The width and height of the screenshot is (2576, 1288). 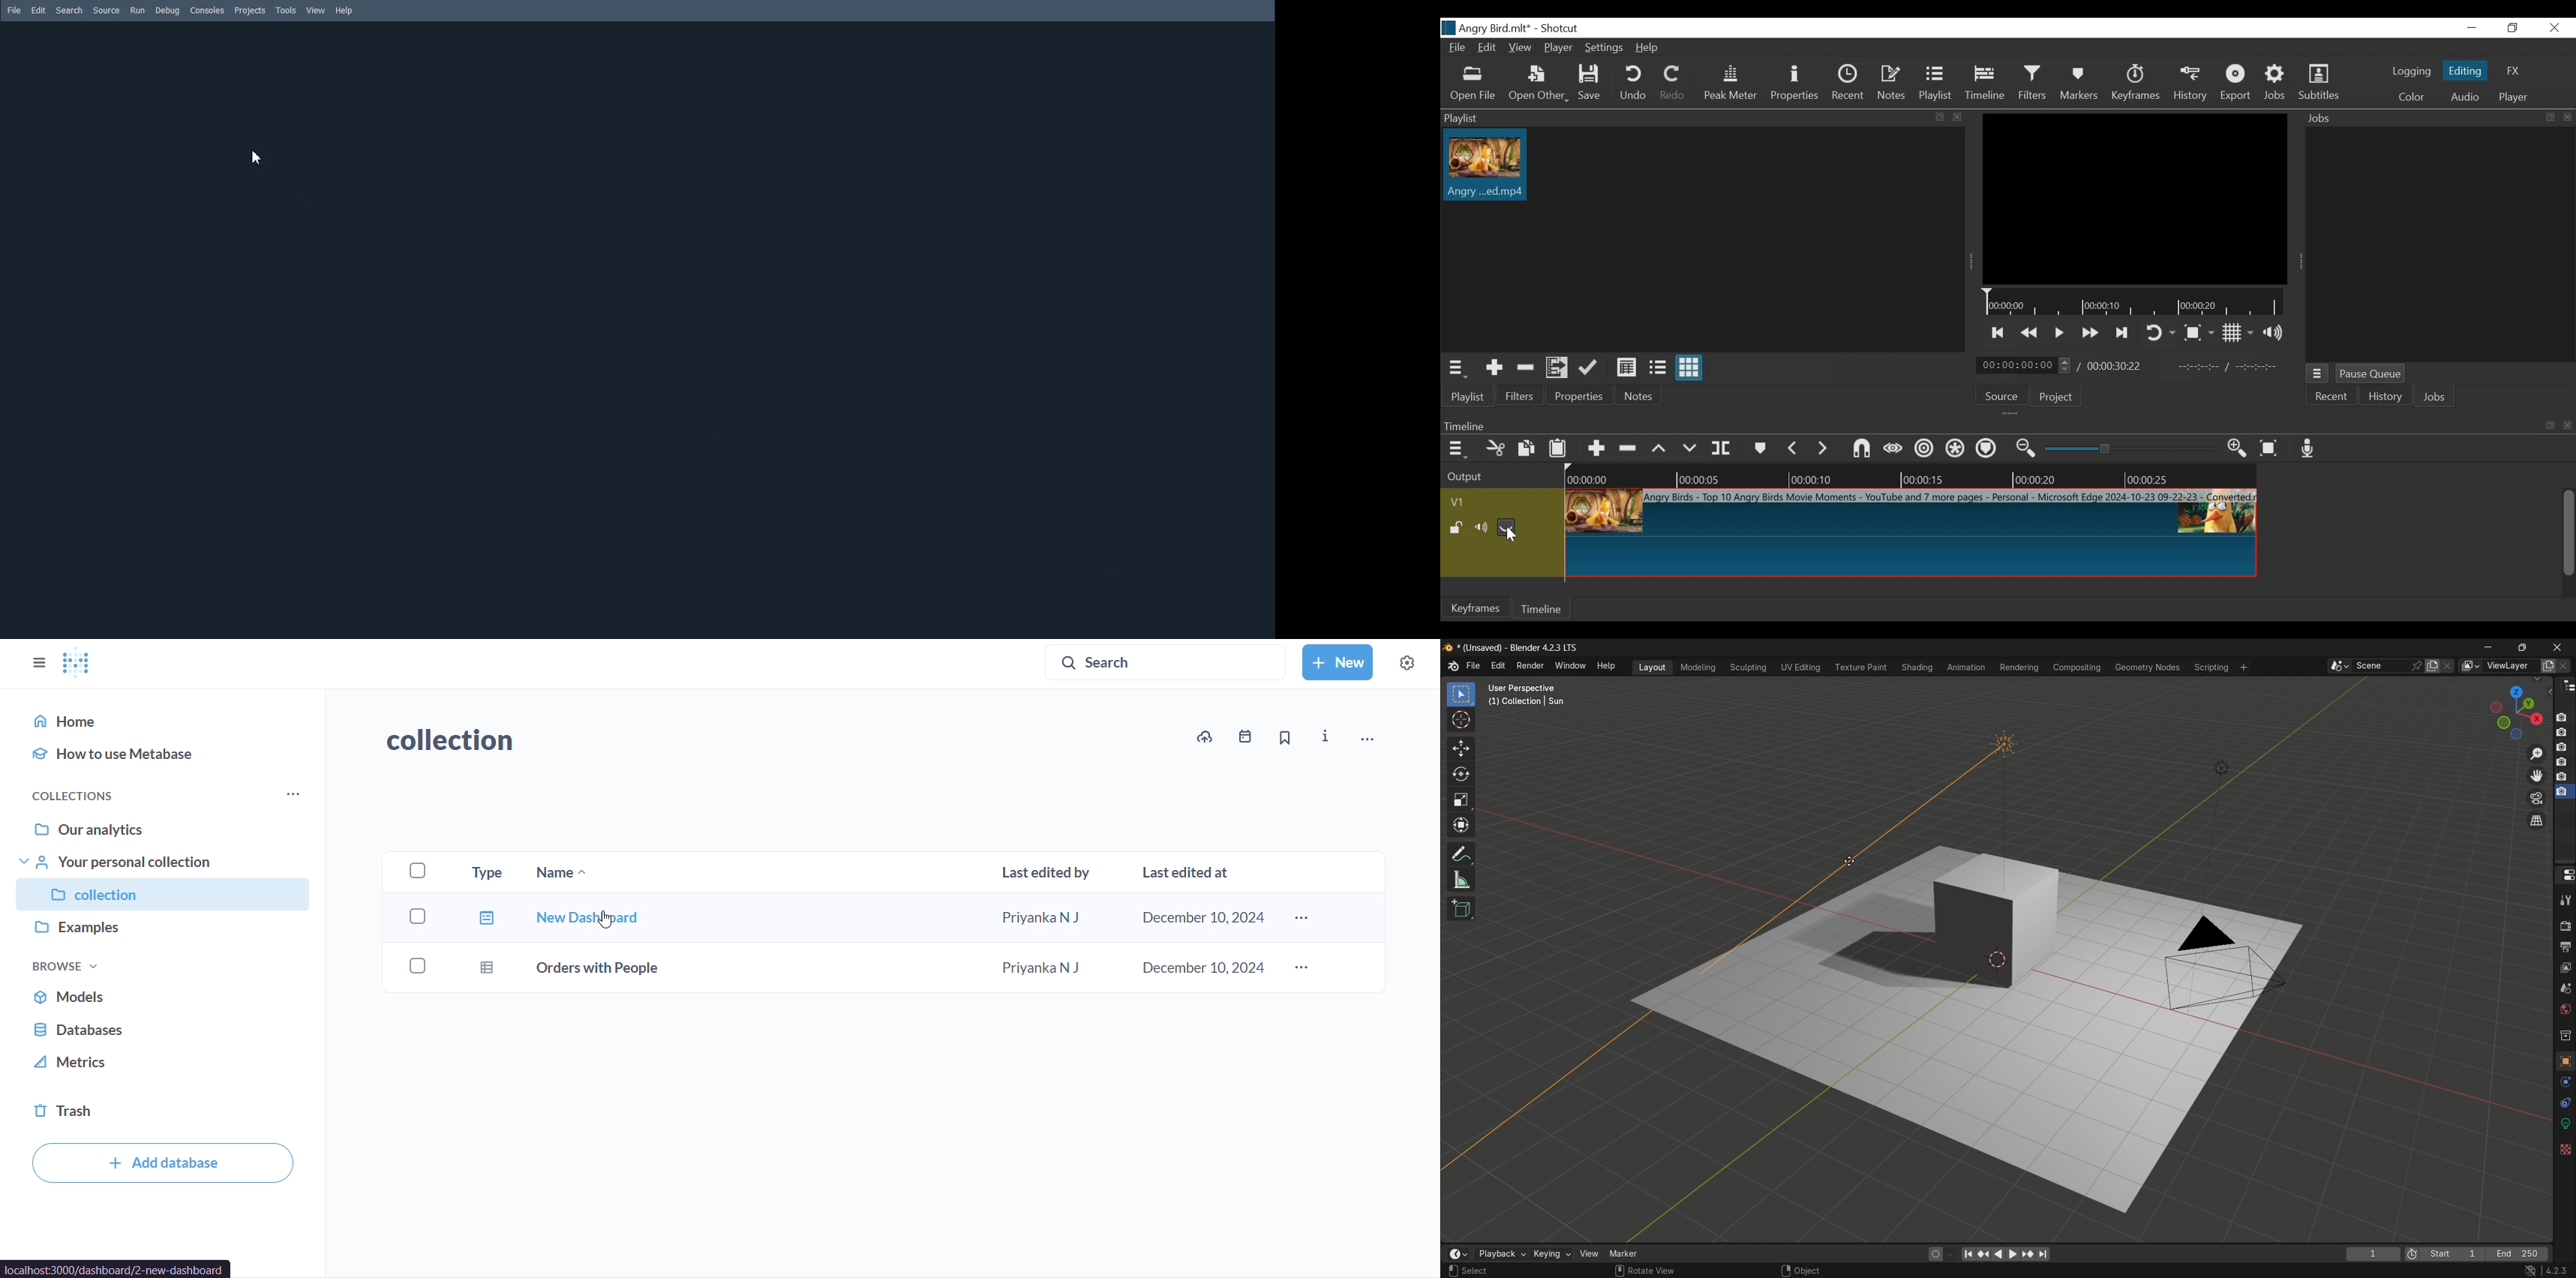 I want to click on left click, so click(x=1451, y=1270).